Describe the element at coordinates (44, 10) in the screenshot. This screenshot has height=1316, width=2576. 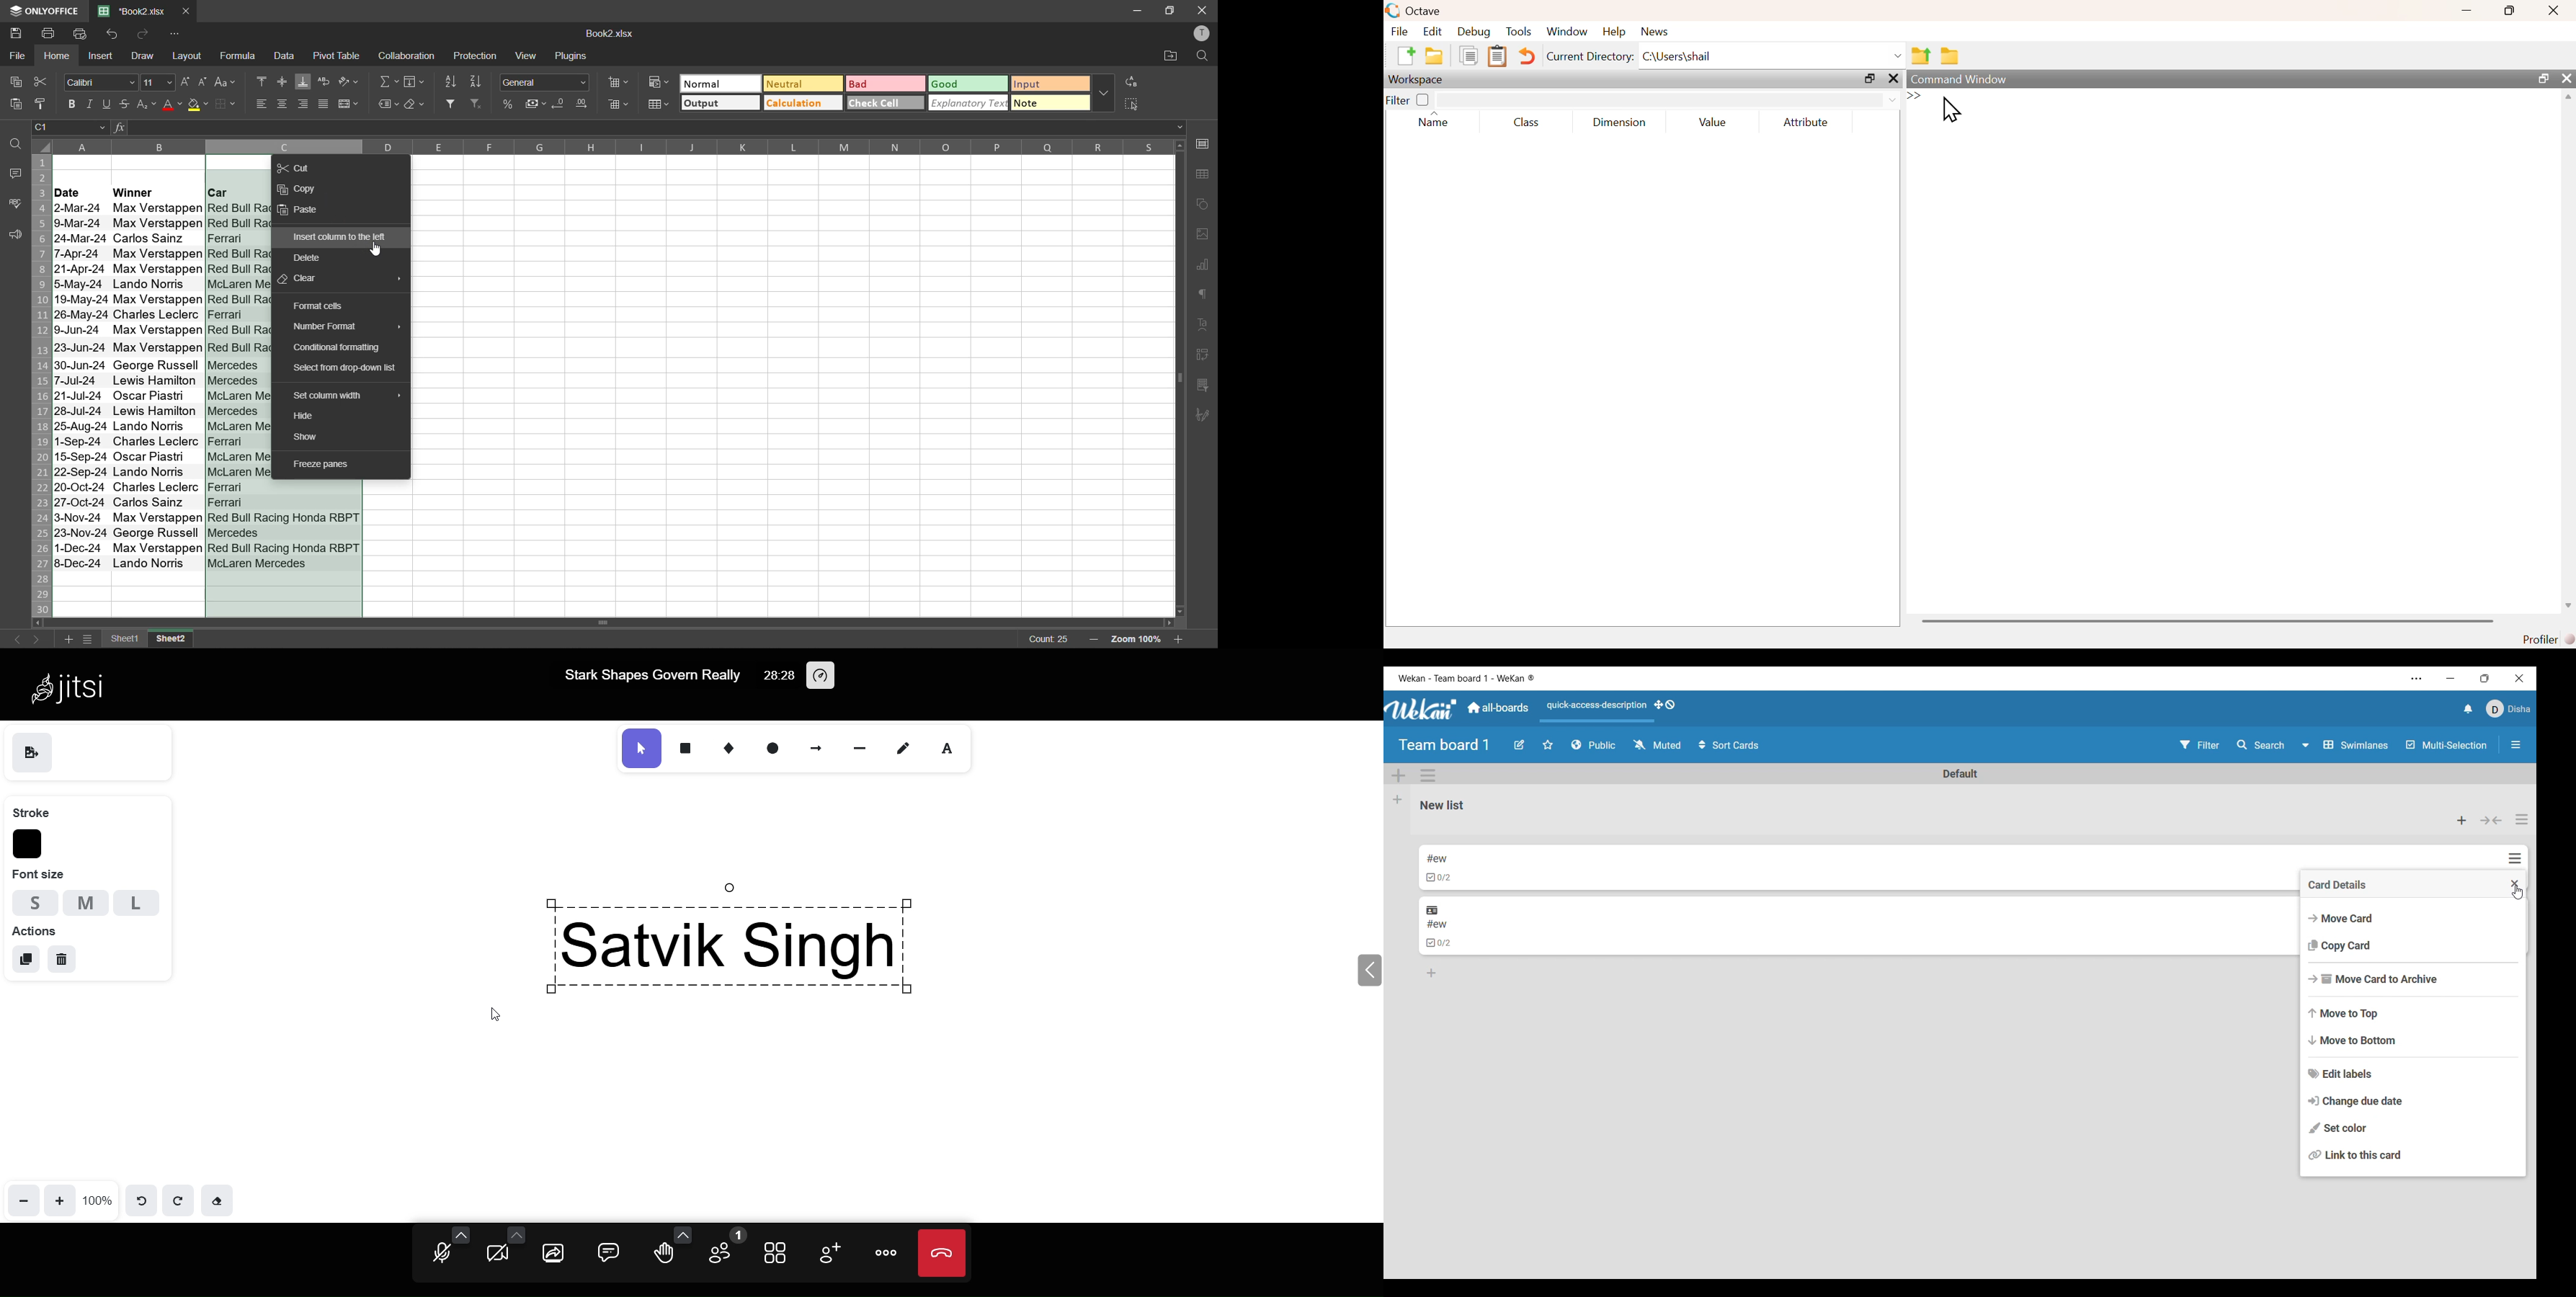
I see `ONLYOFFICE` at that location.